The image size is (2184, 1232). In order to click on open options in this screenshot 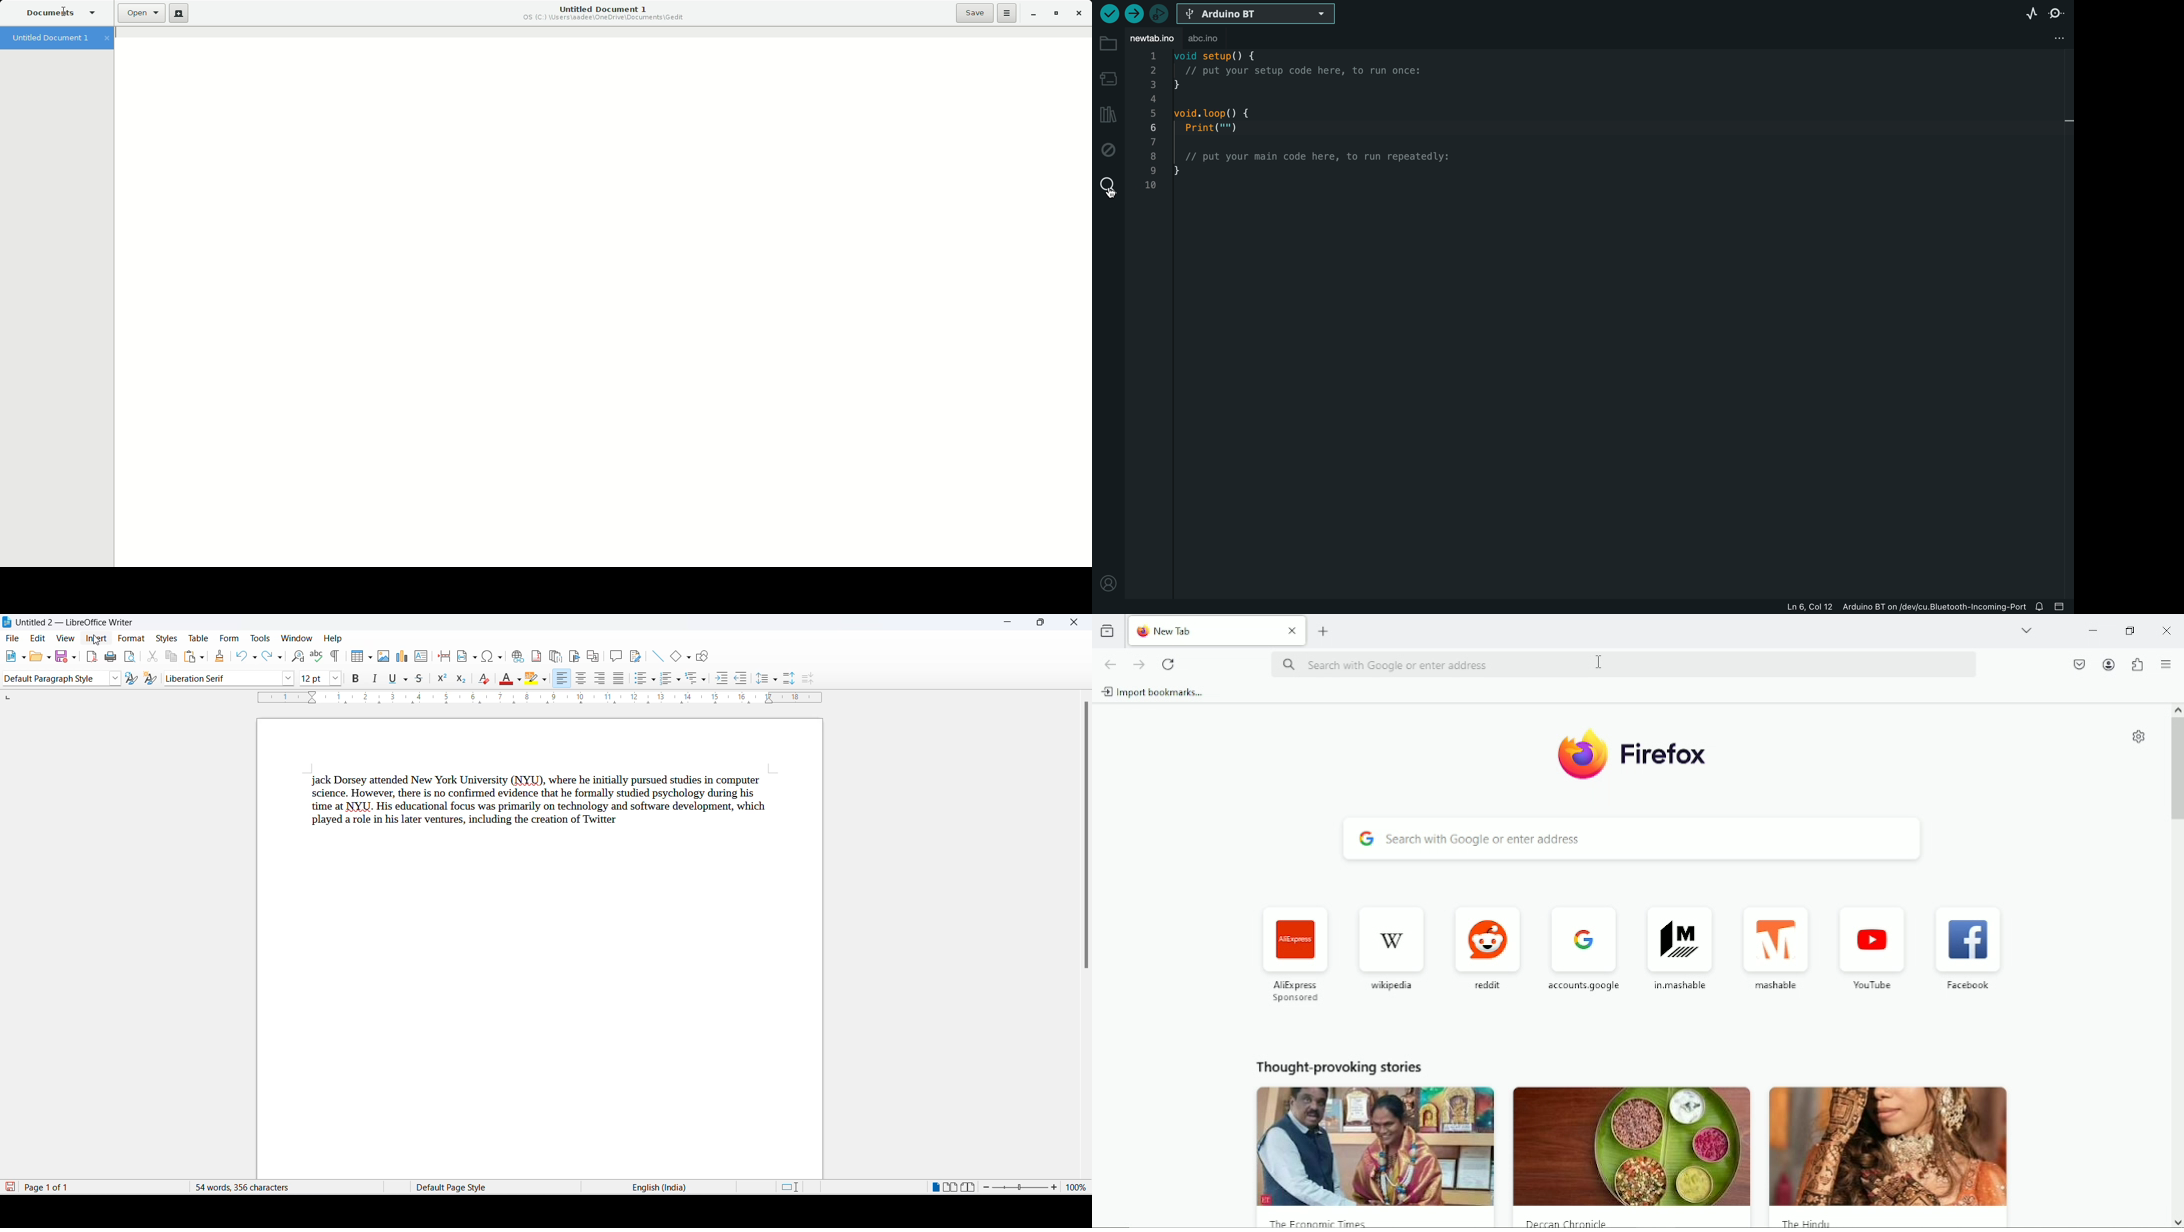, I will do `click(50, 657)`.